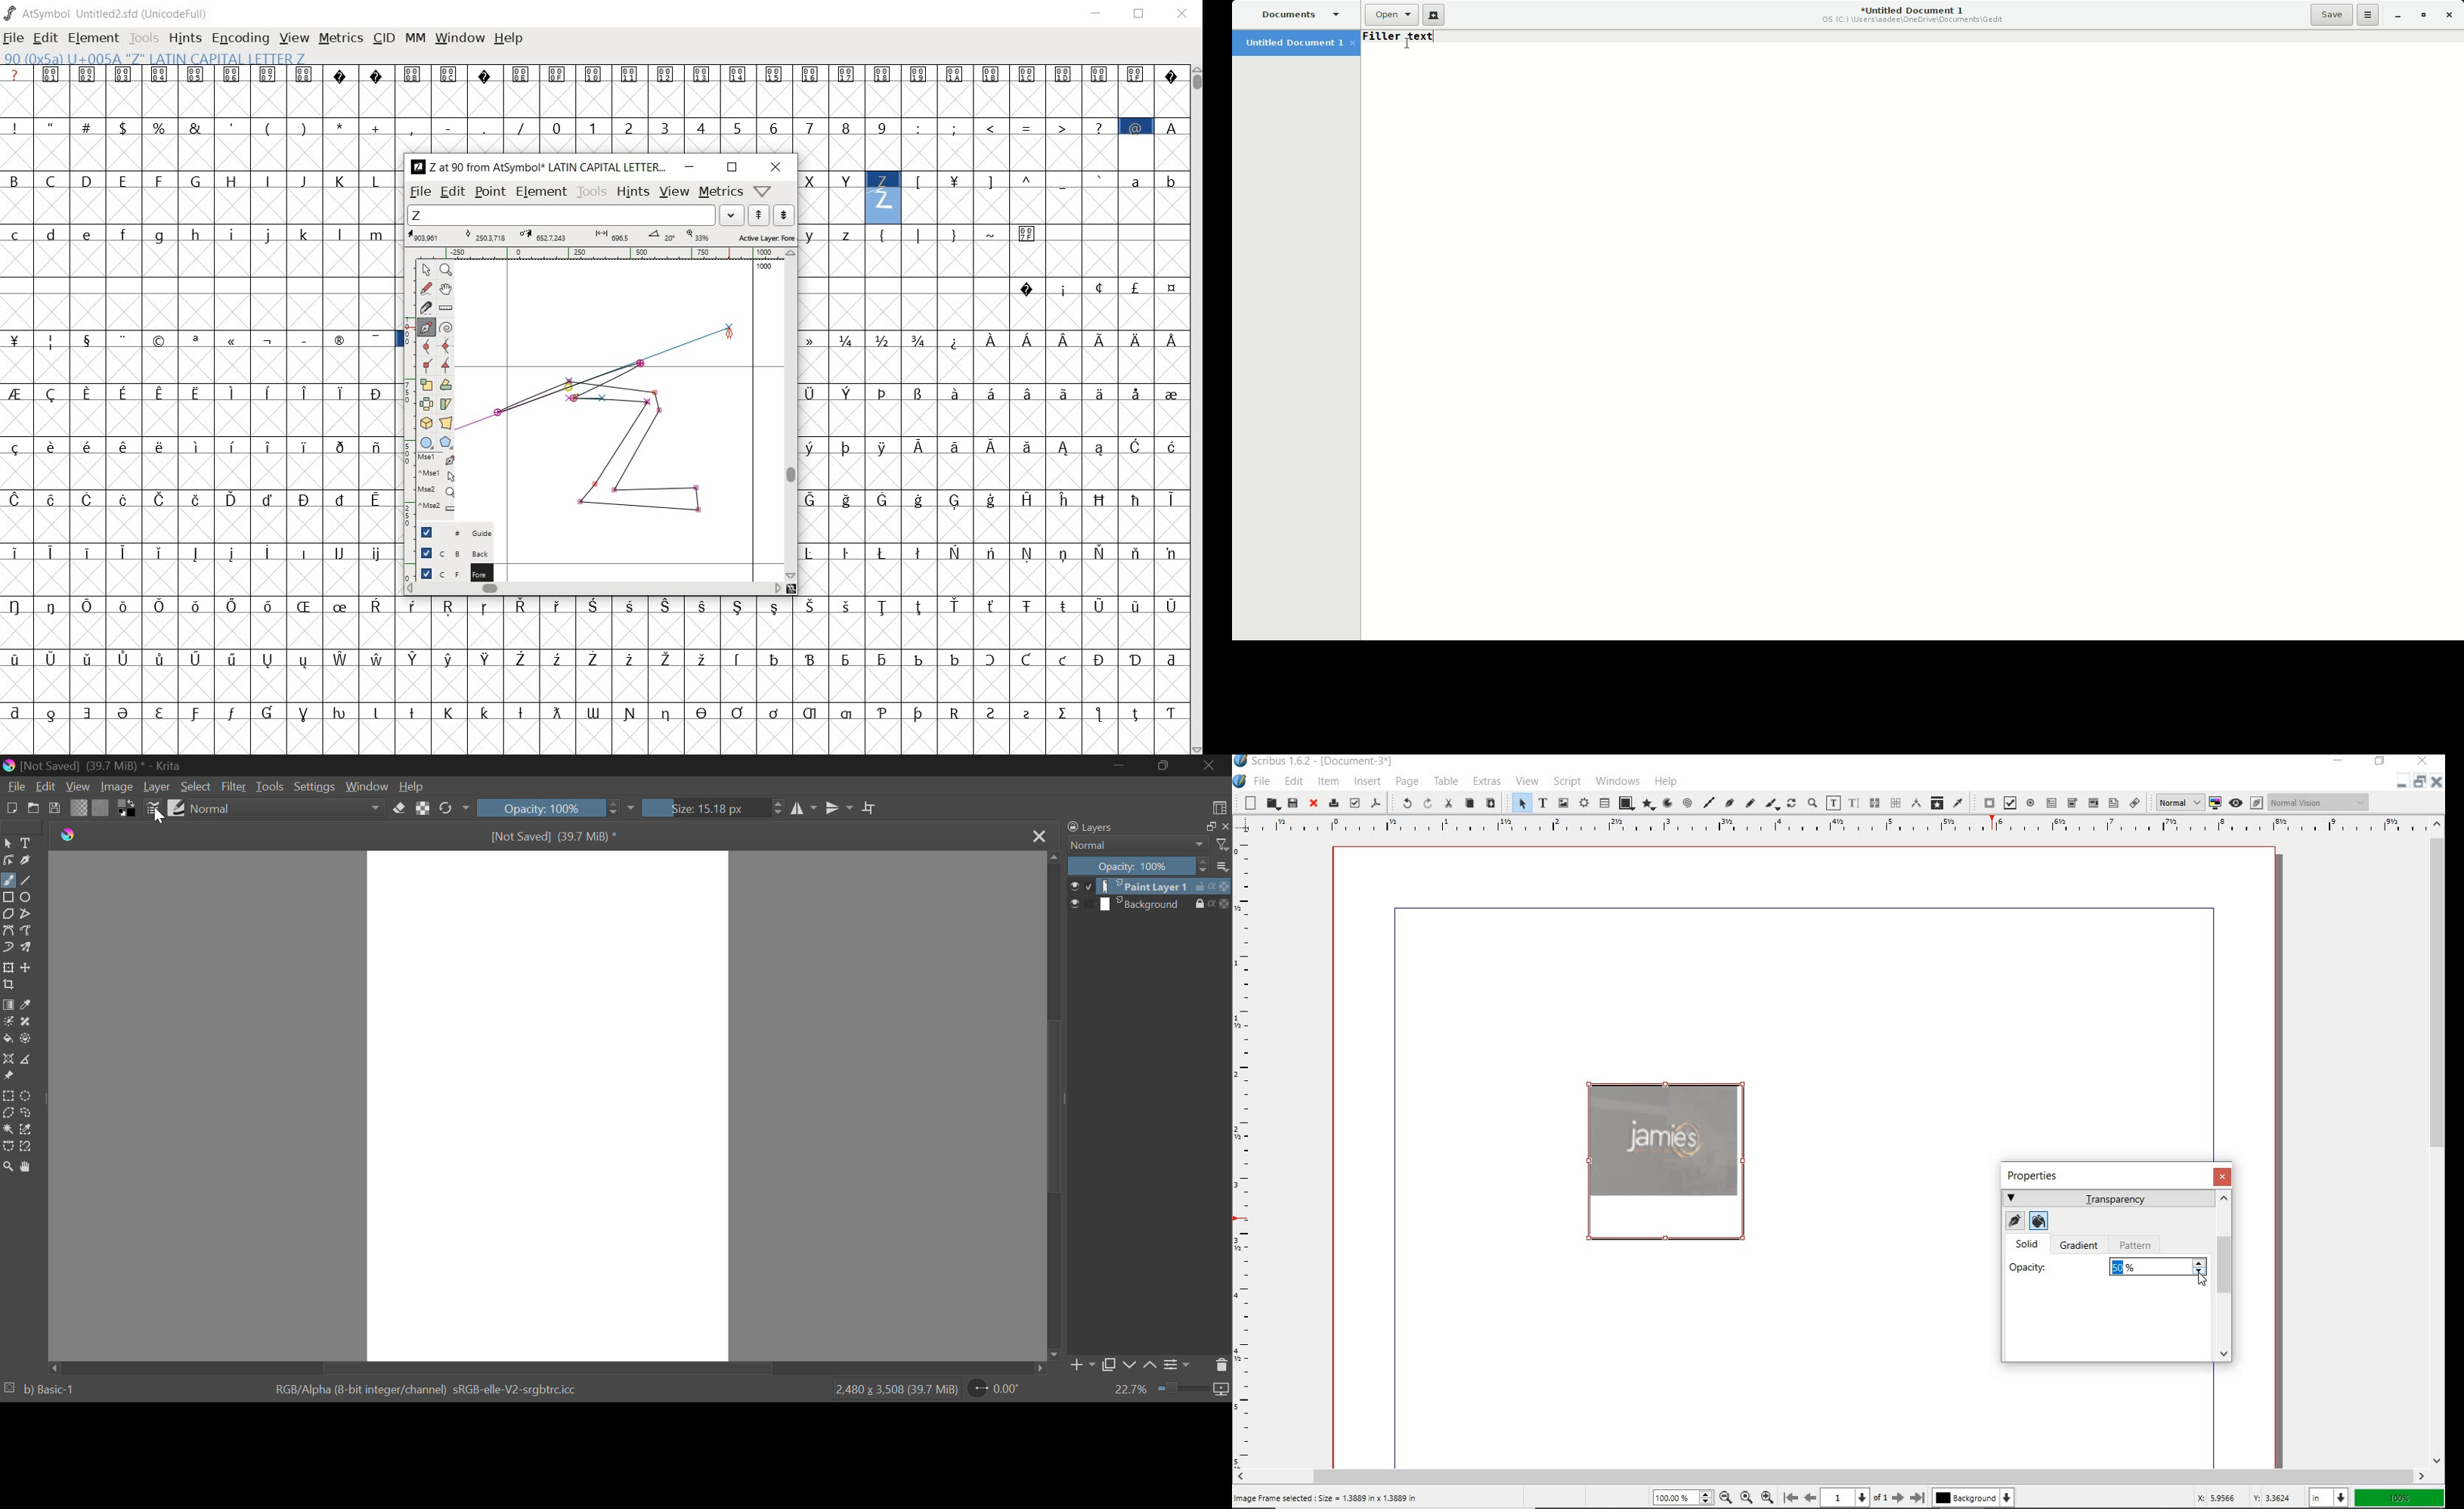  Describe the element at coordinates (55, 808) in the screenshot. I see `Save` at that location.